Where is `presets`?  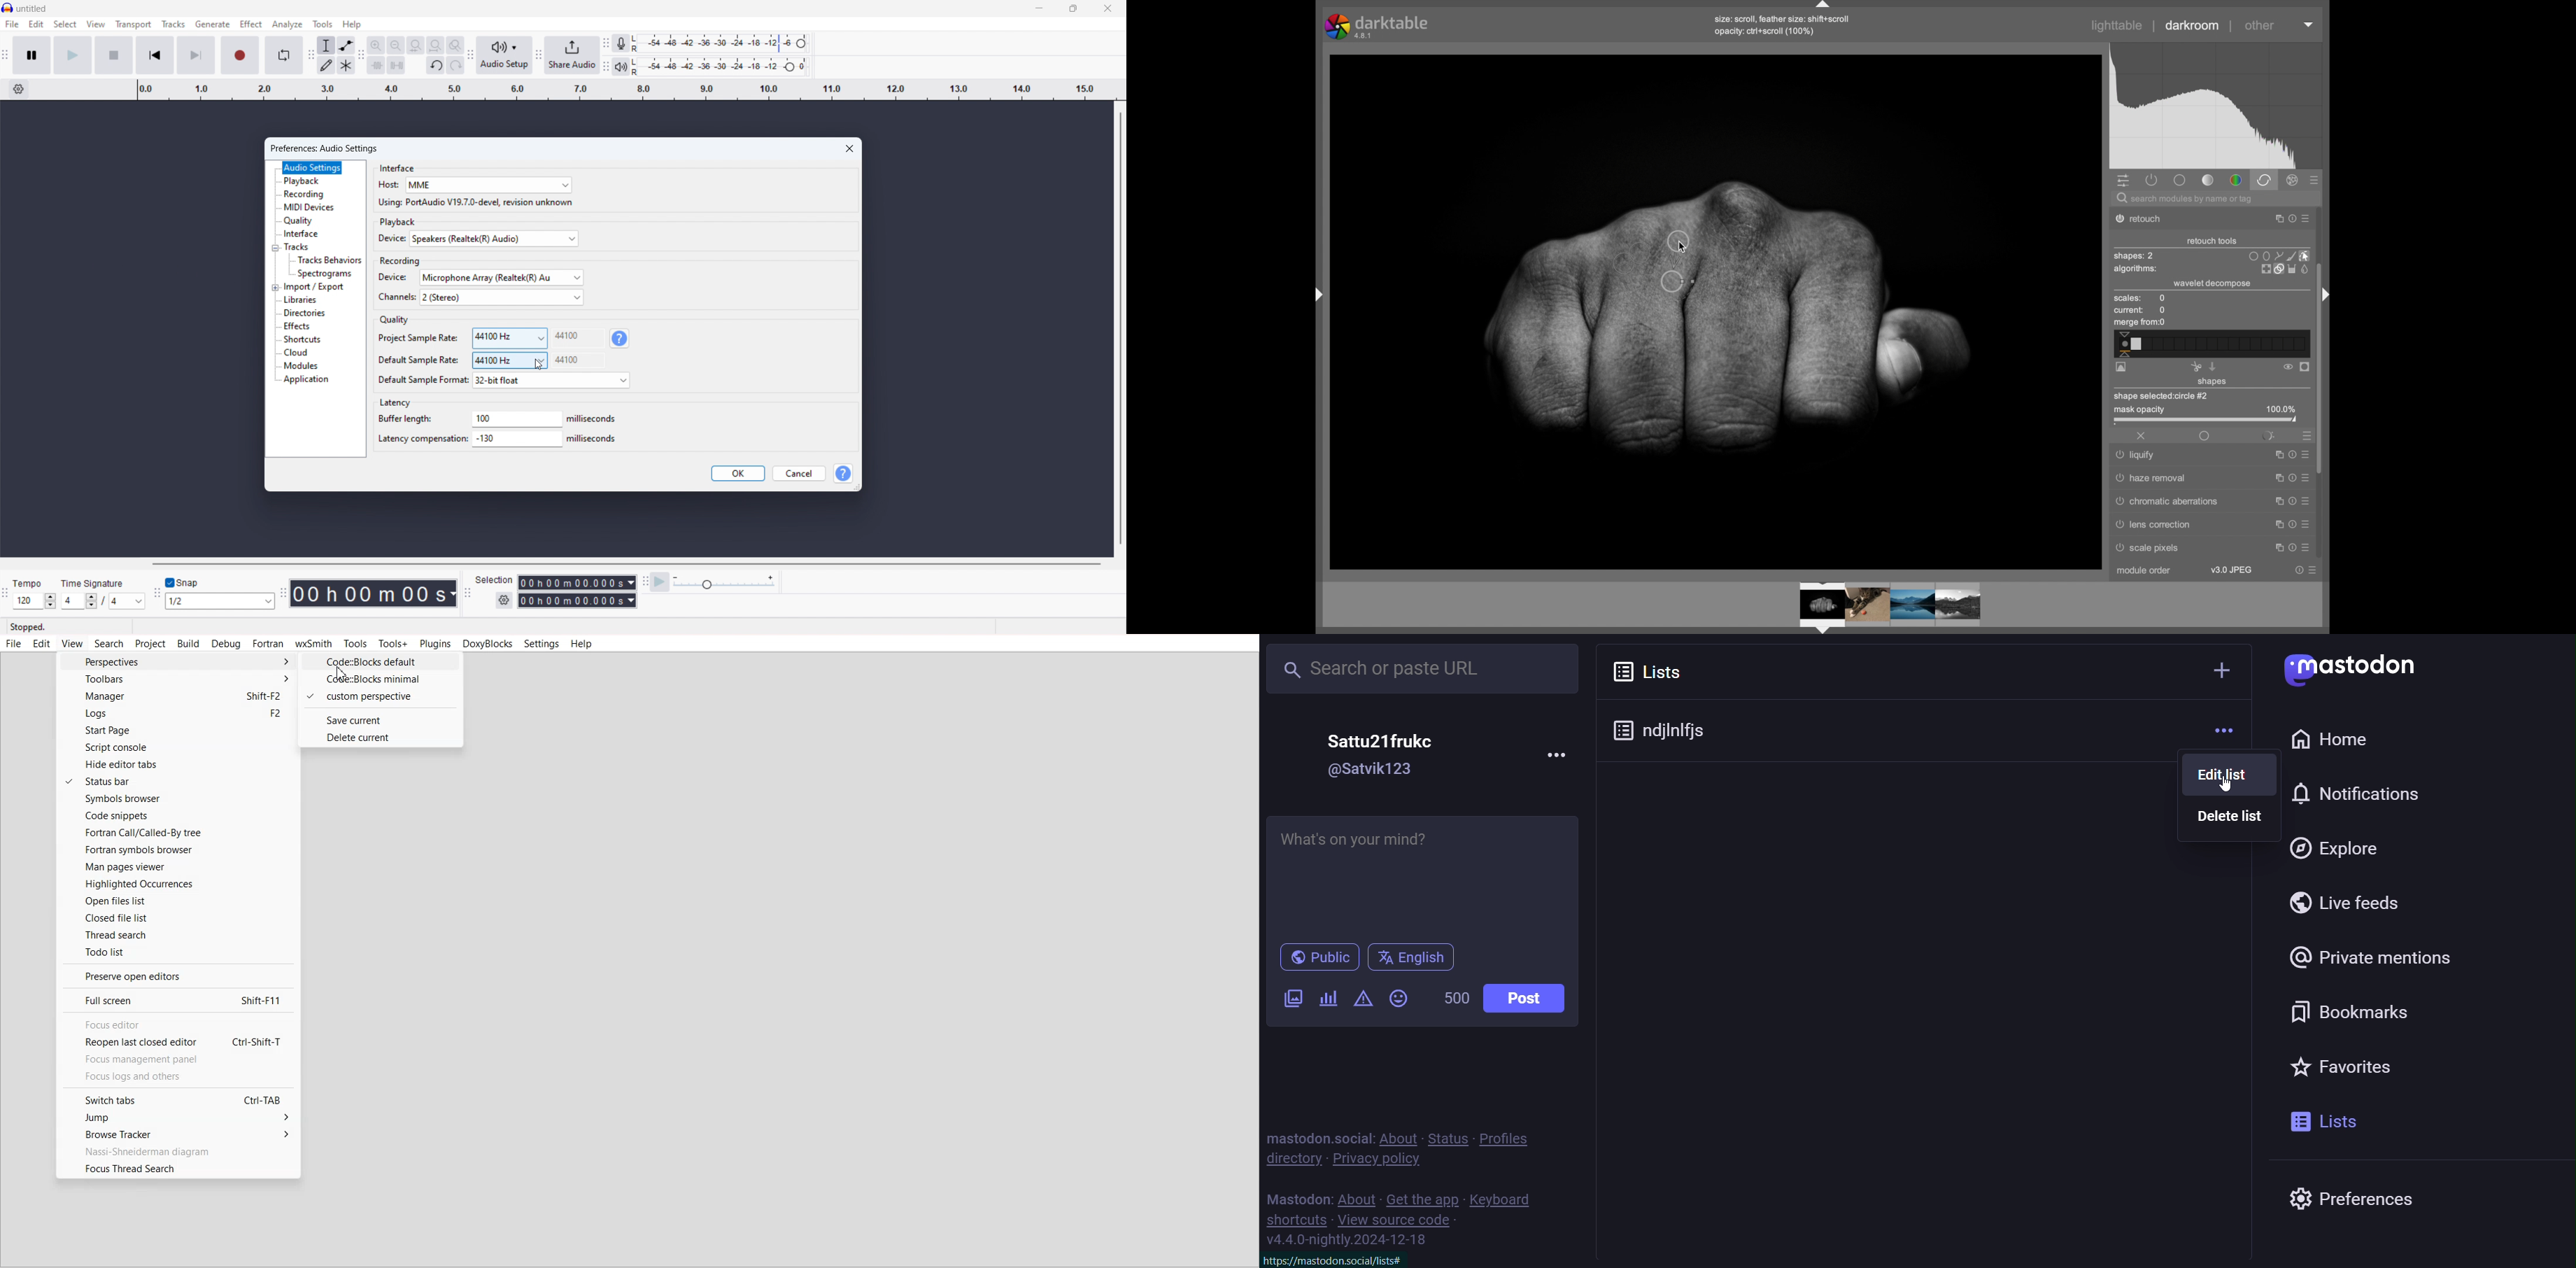
presets is located at coordinates (2315, 181).